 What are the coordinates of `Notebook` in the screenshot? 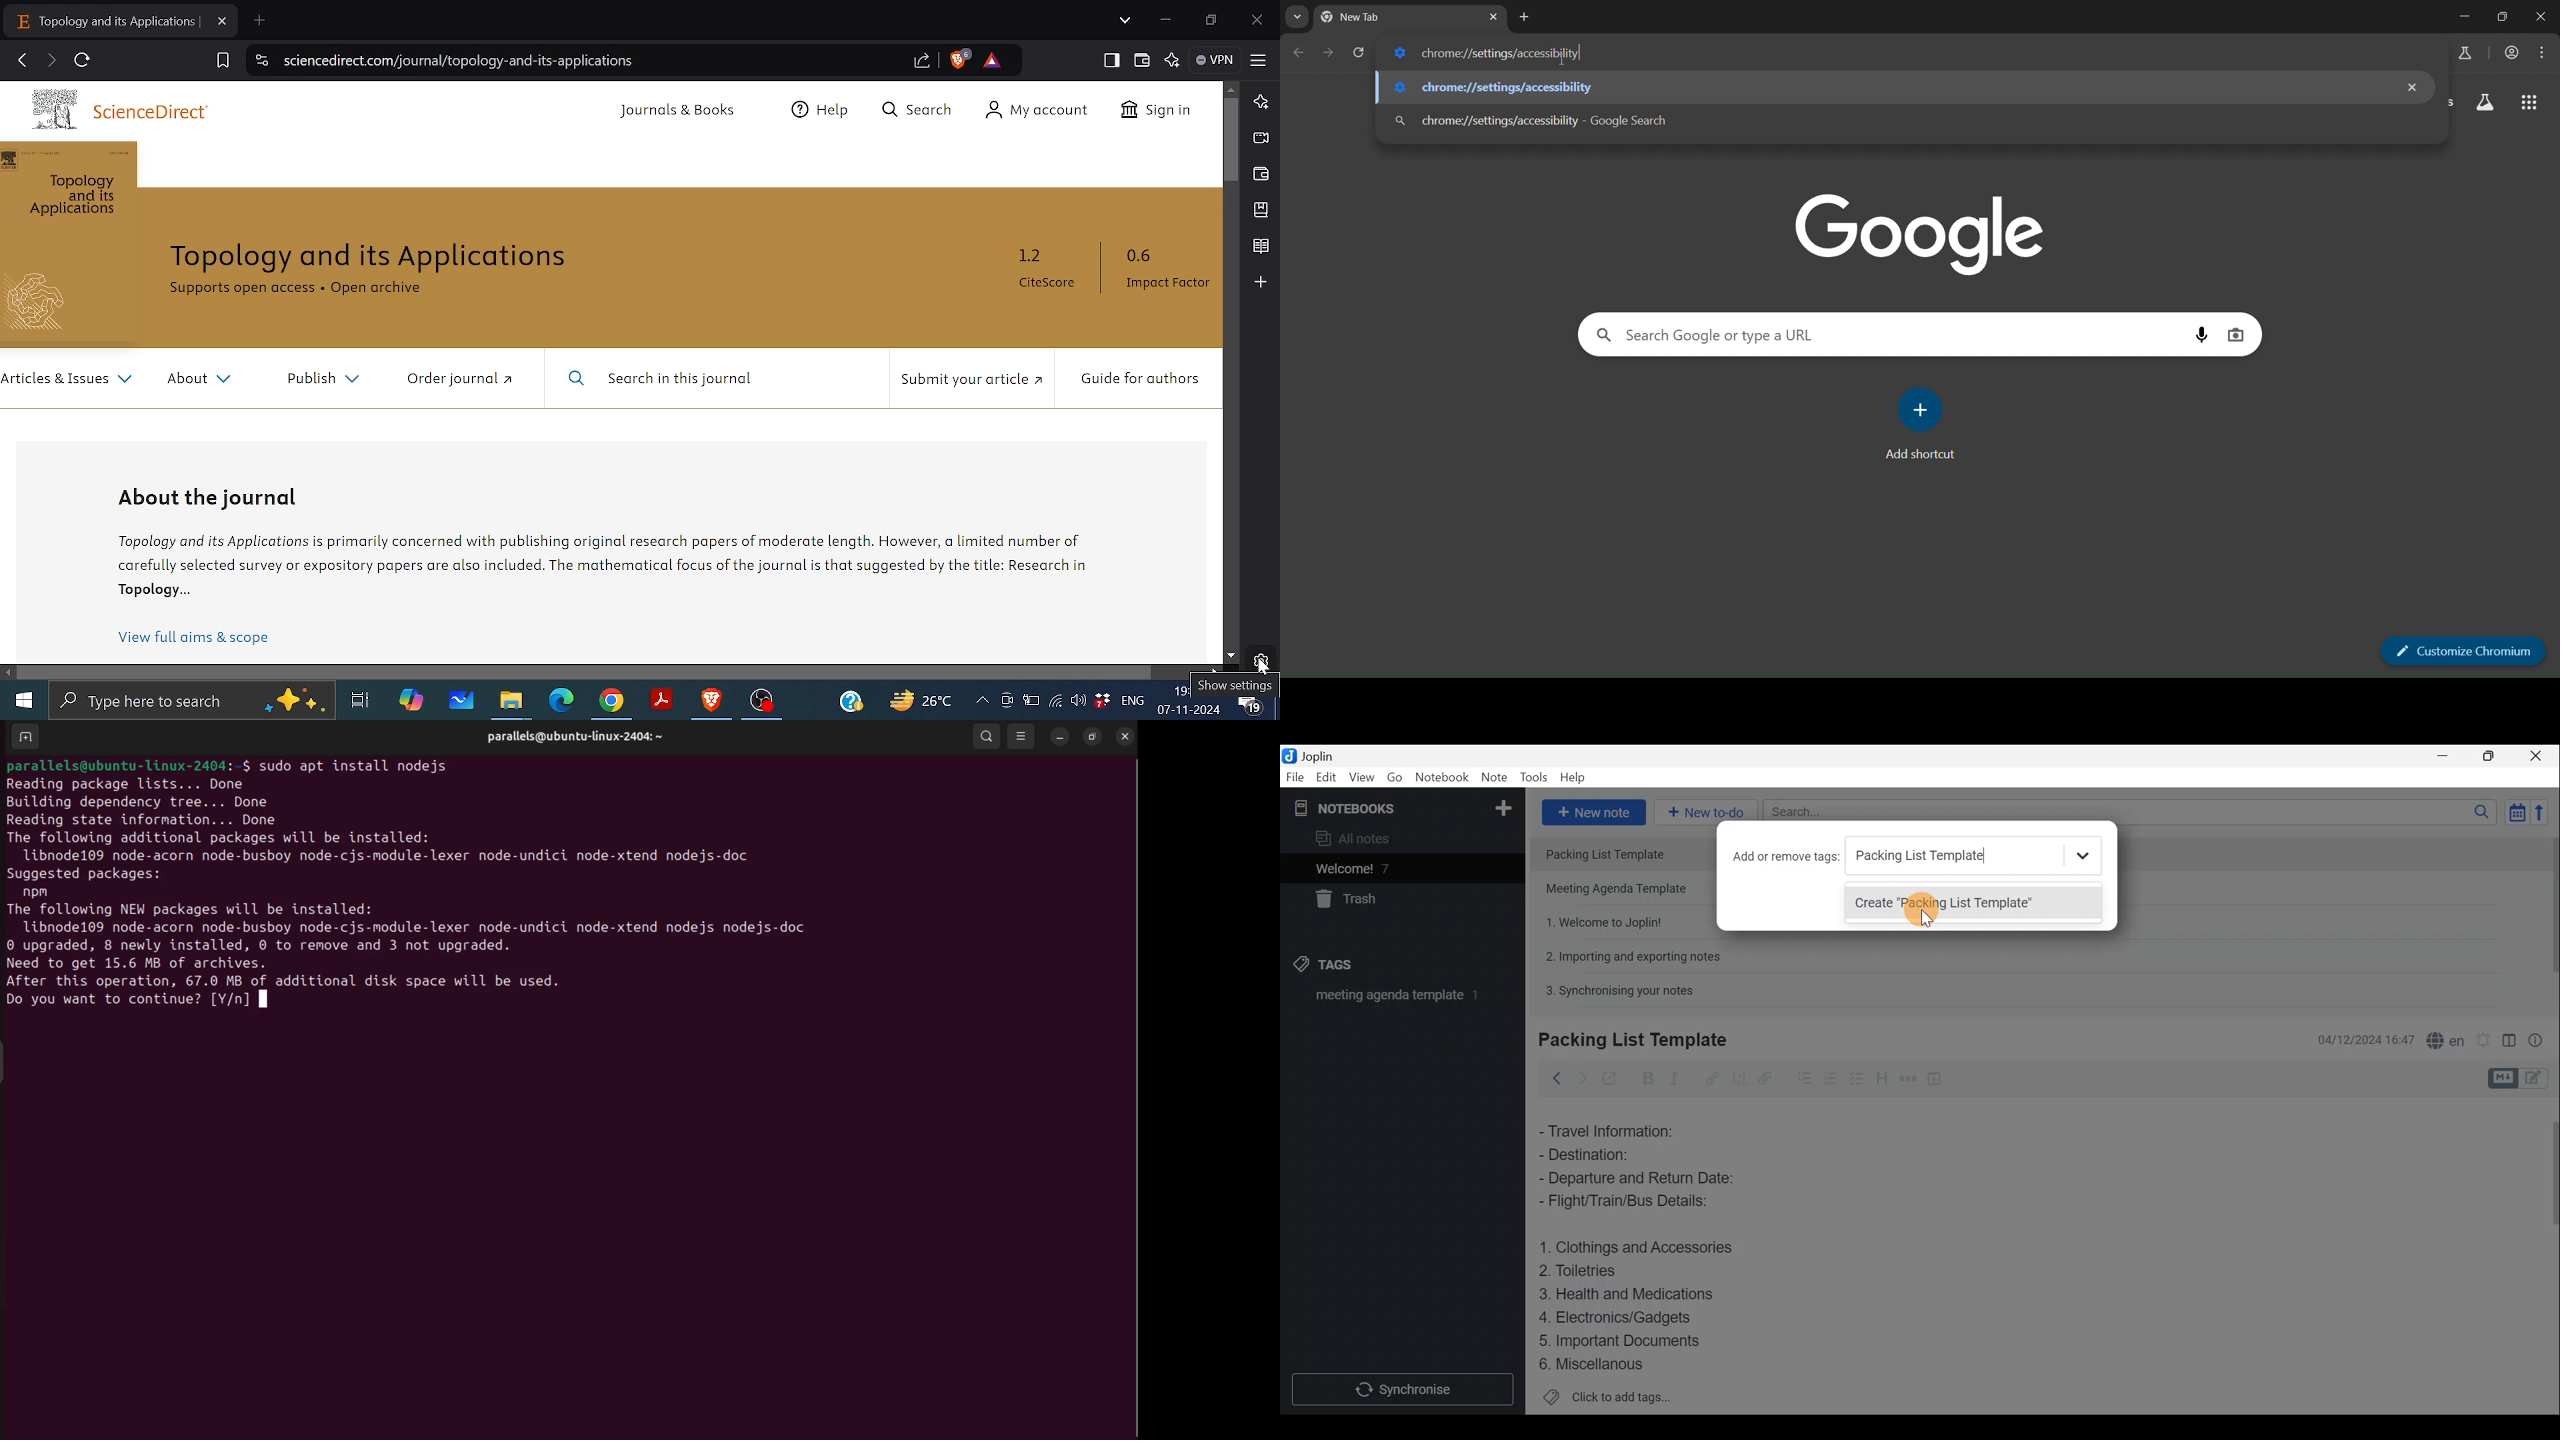 It's located at (1401, 807).